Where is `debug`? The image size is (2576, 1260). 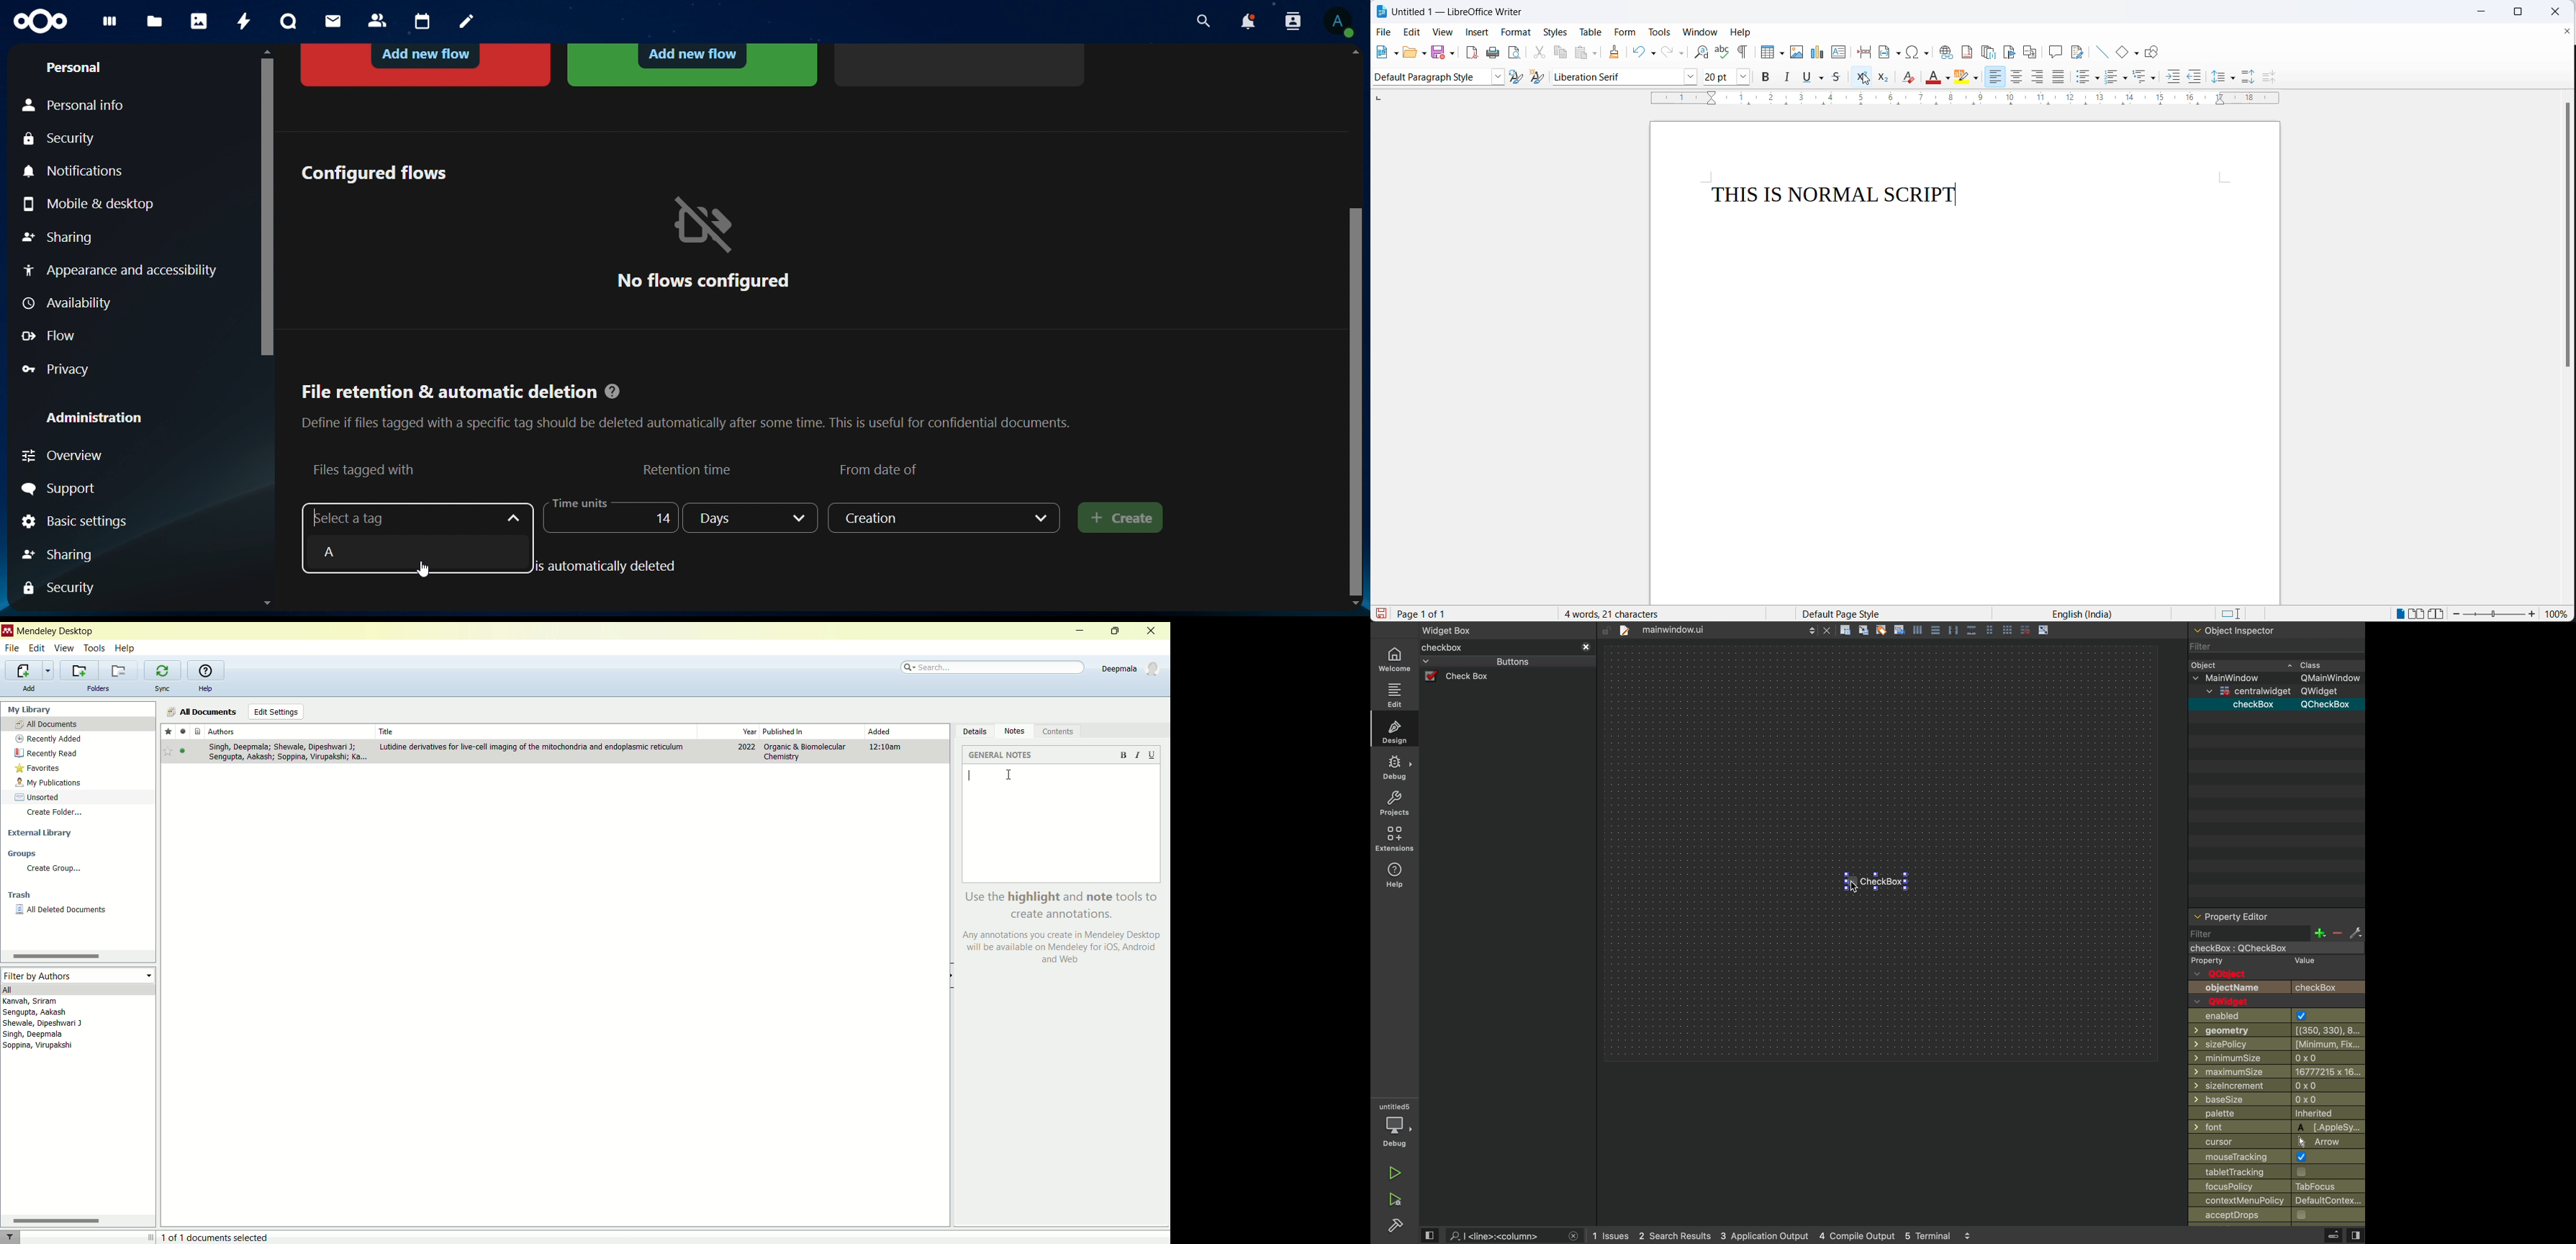
debug is located at coordinates (1395, 1124).